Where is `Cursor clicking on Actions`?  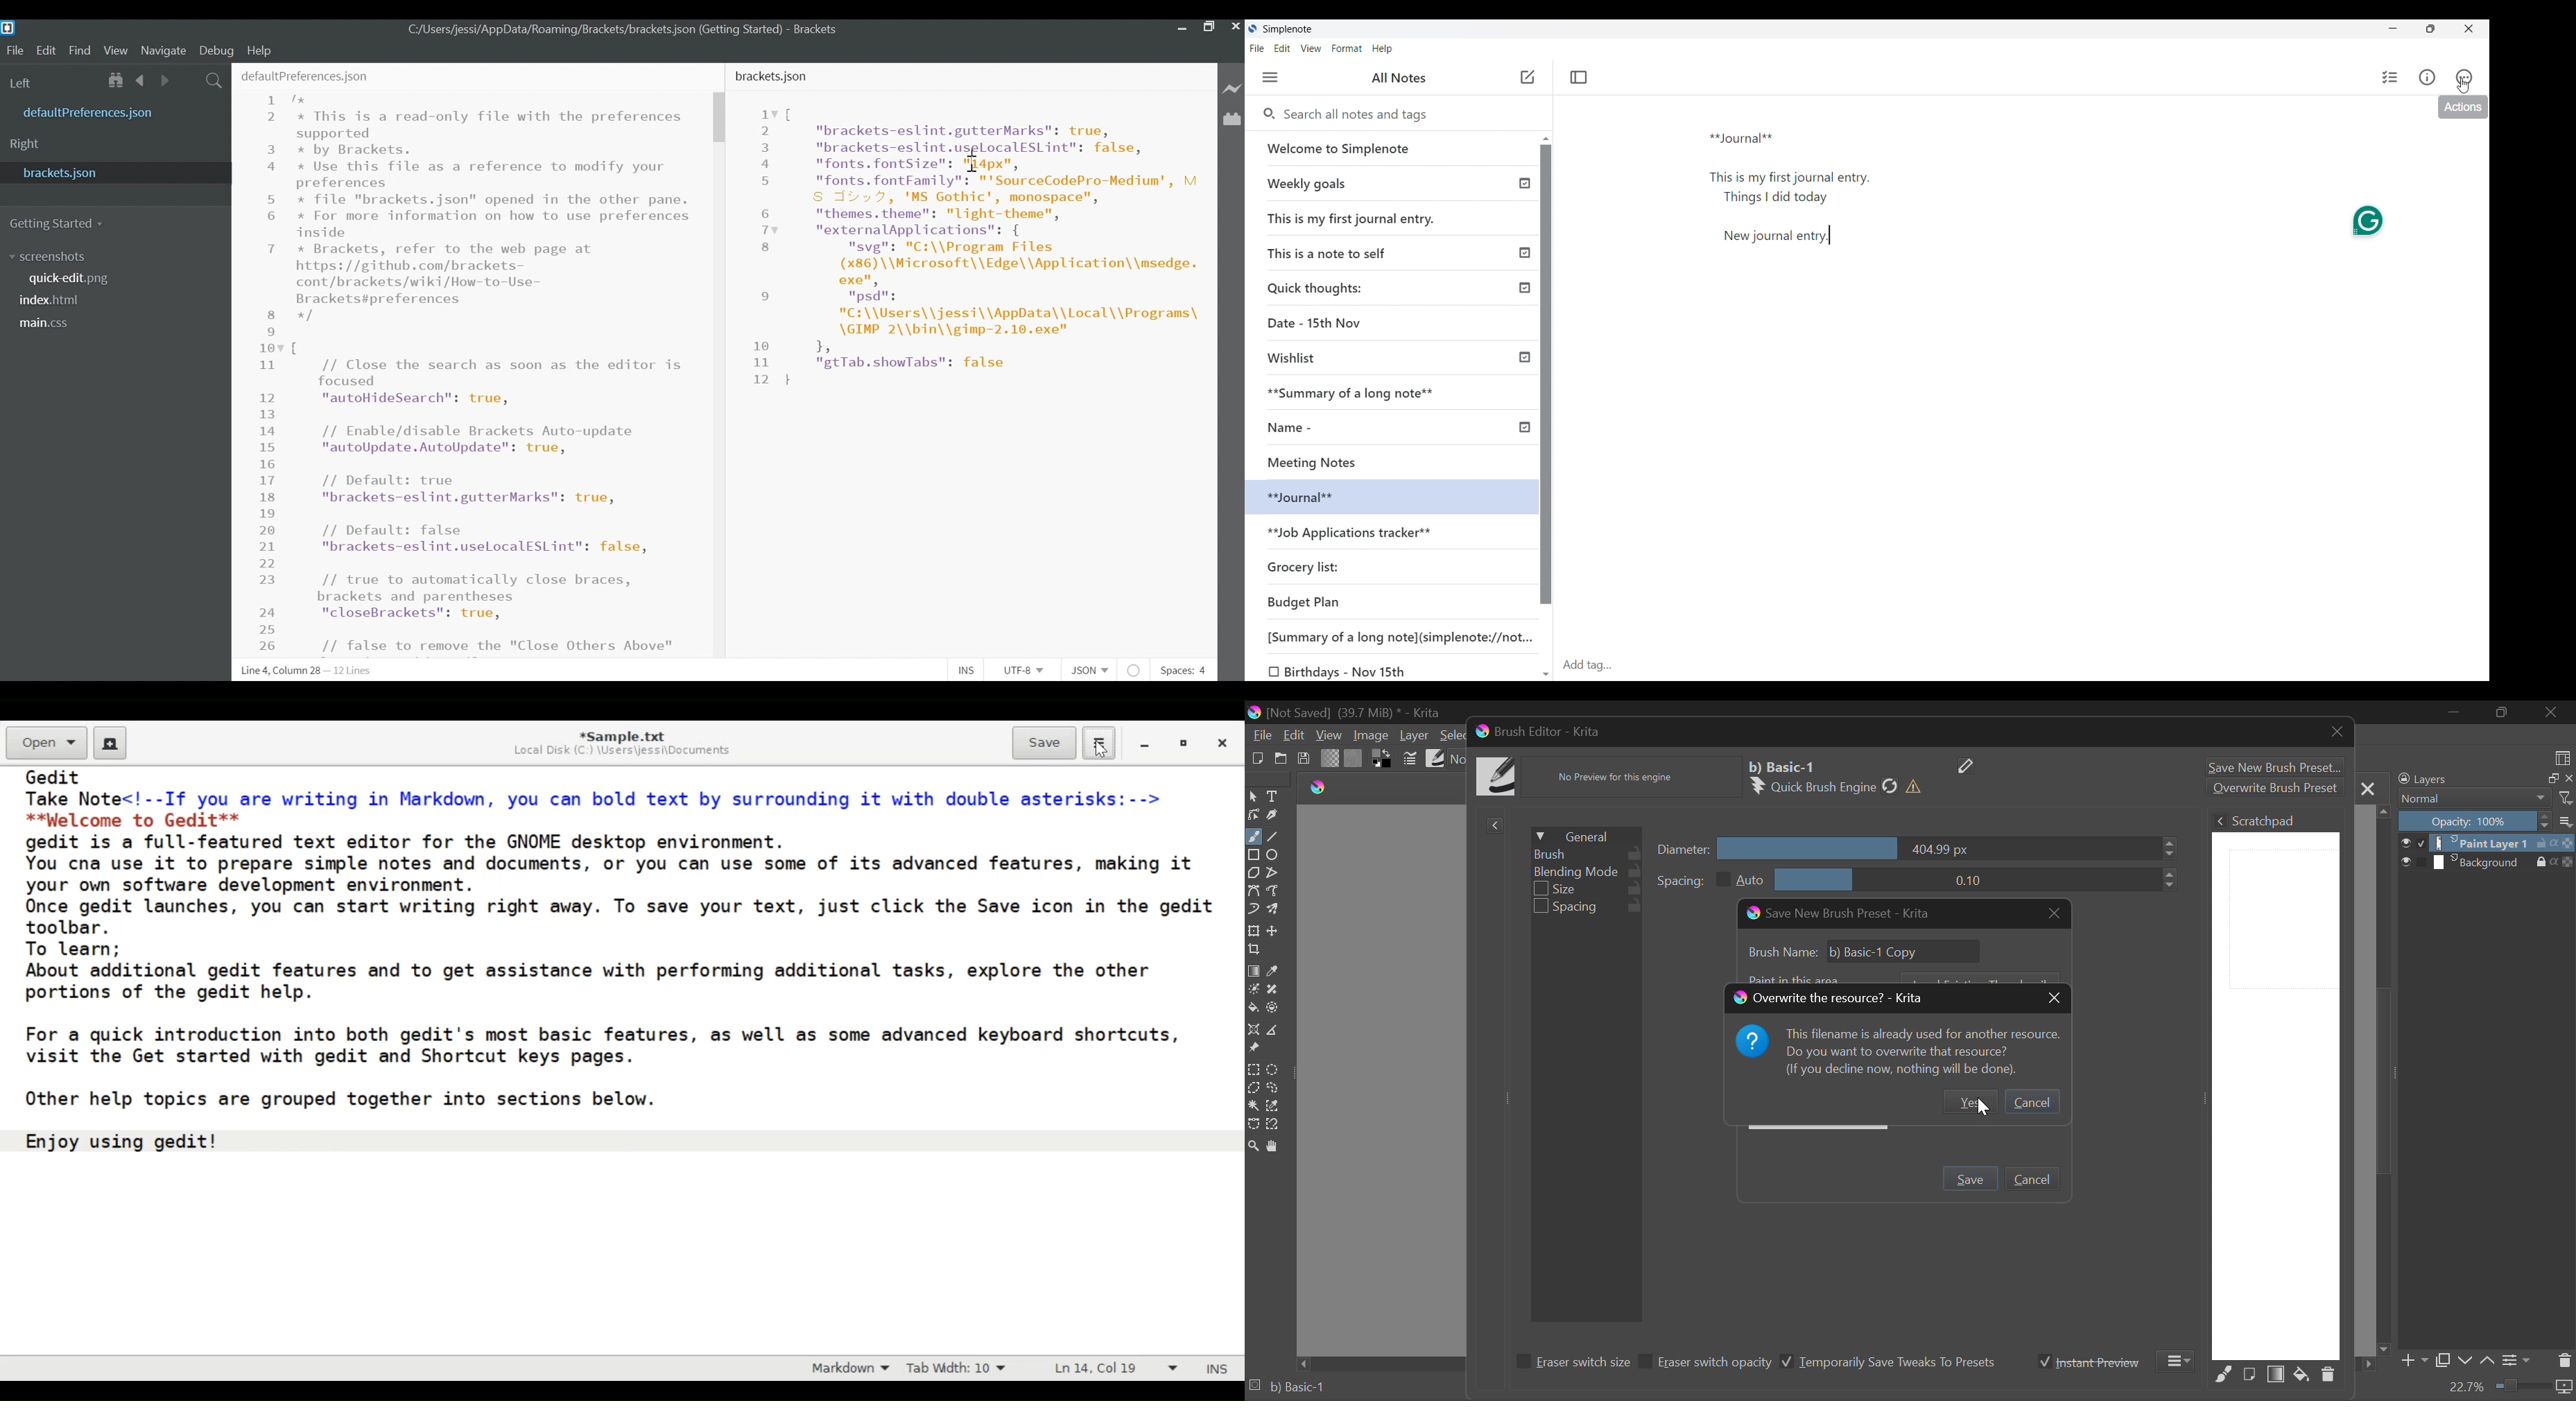 Cursor clicking on Actions is located at coordinates (2464, 86).